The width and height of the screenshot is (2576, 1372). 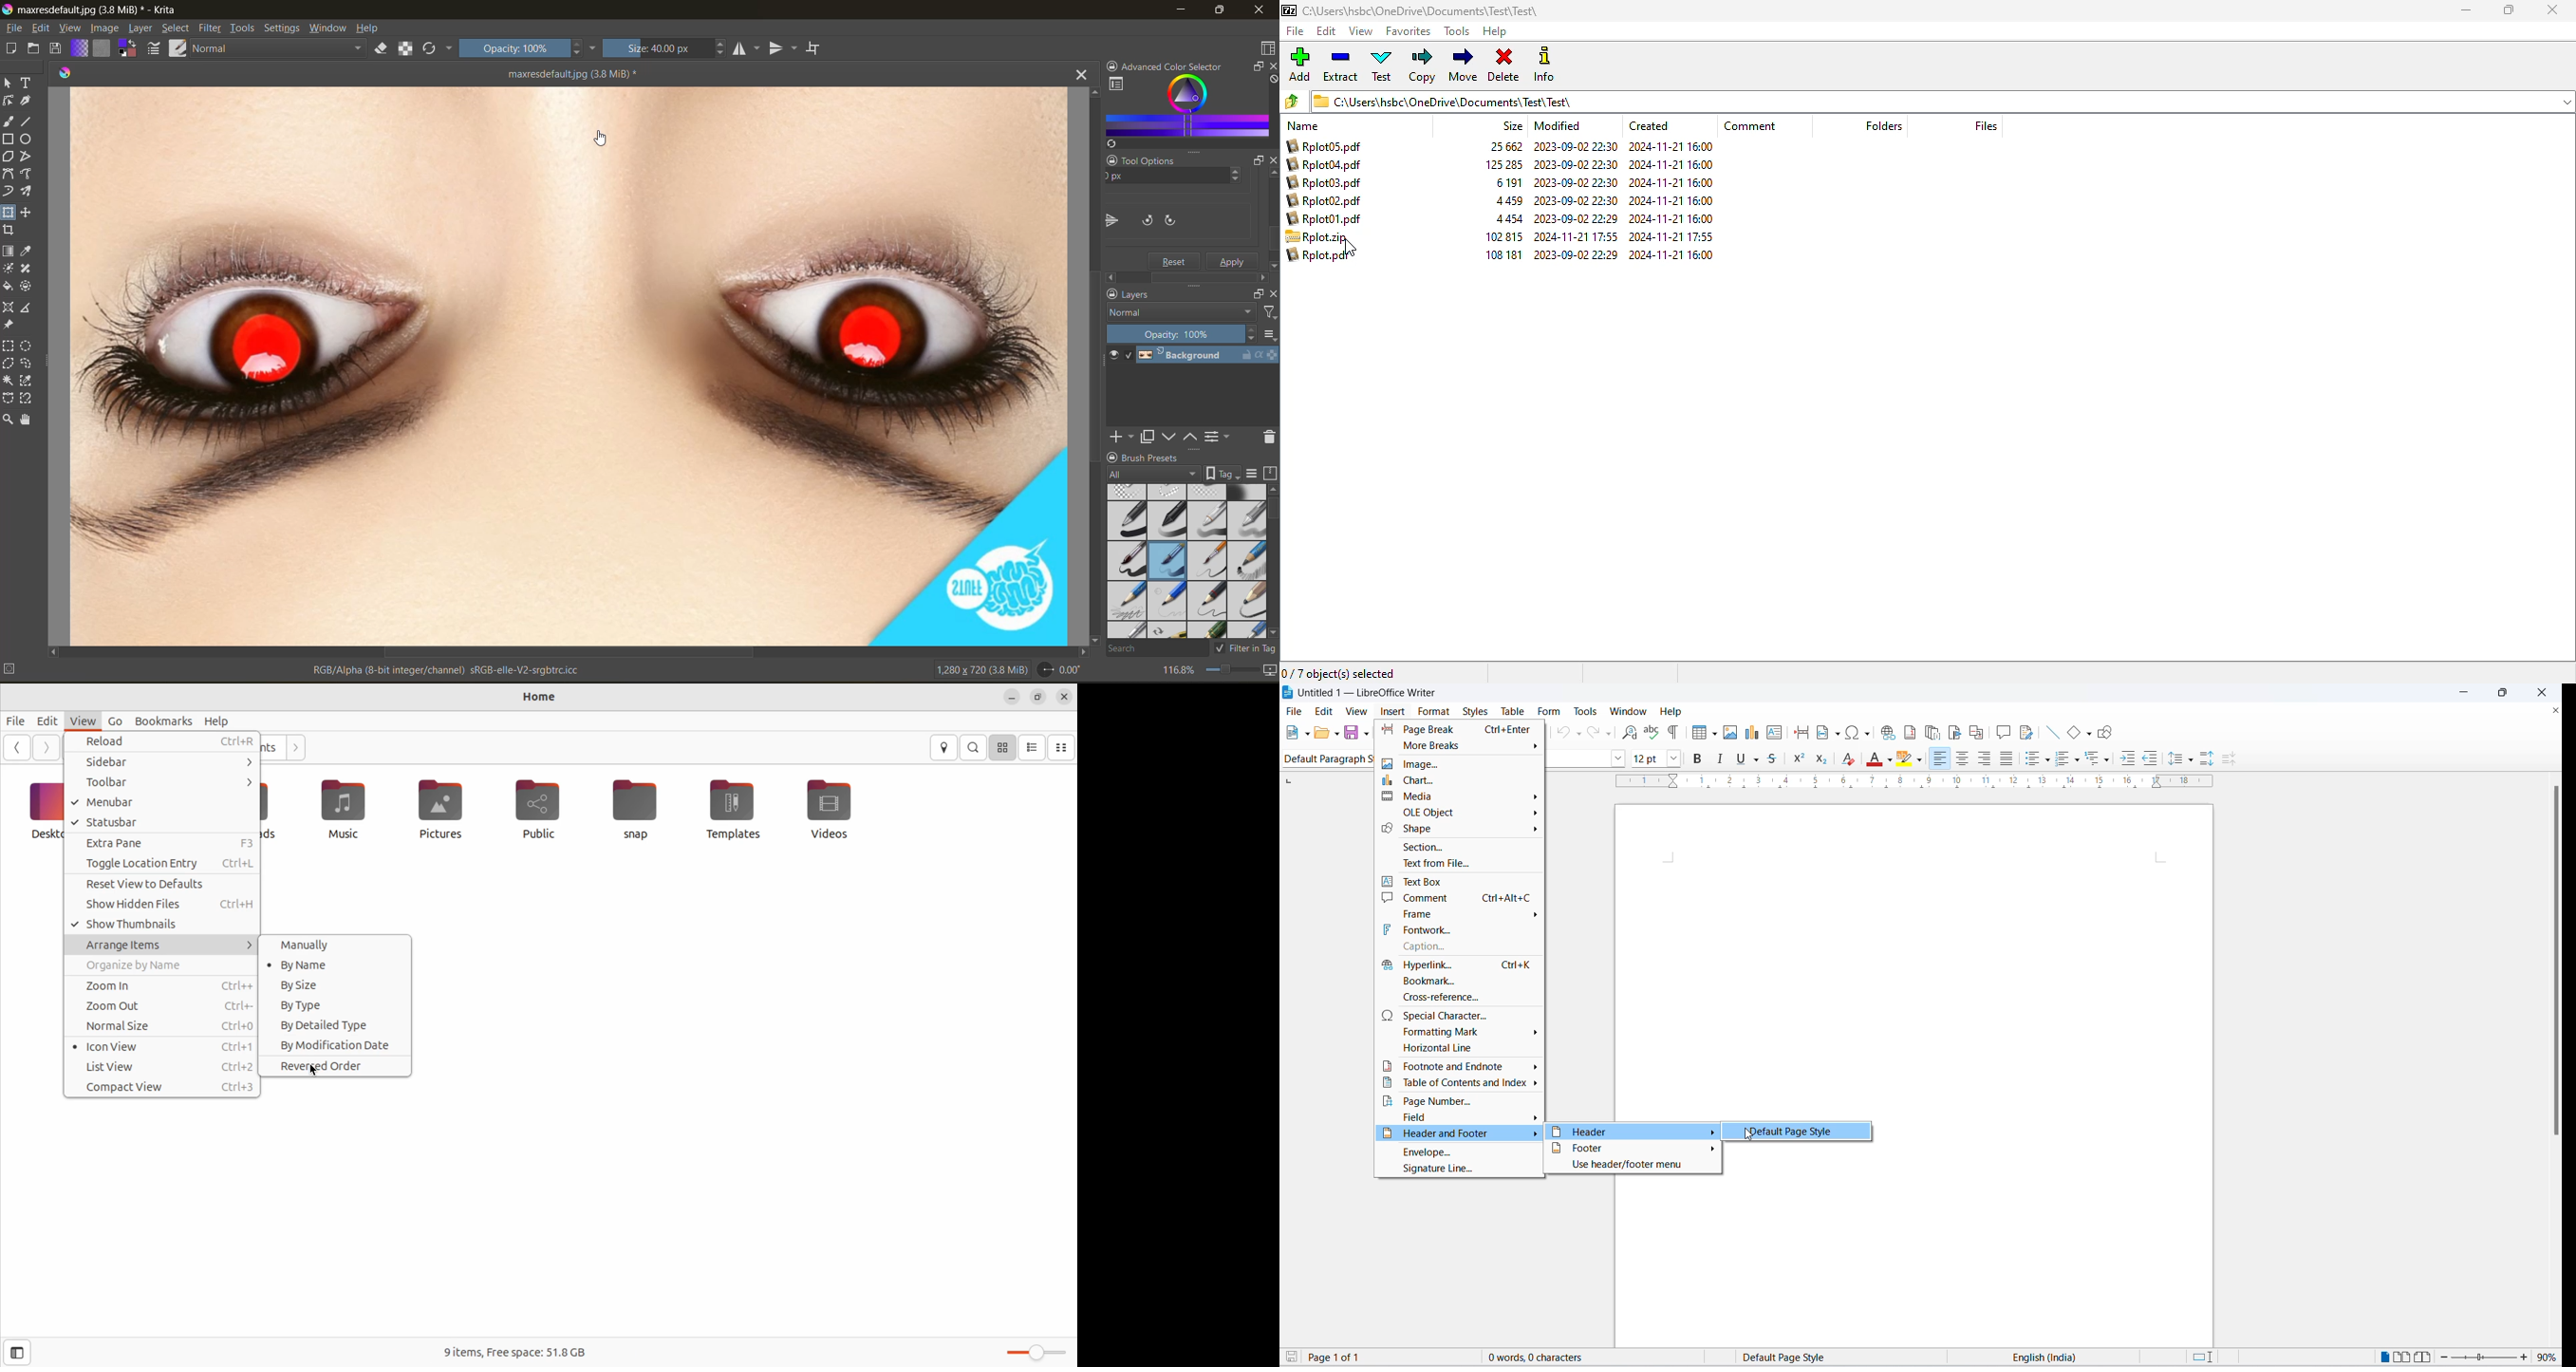 I want to click on view, so click(x=69, y=28).